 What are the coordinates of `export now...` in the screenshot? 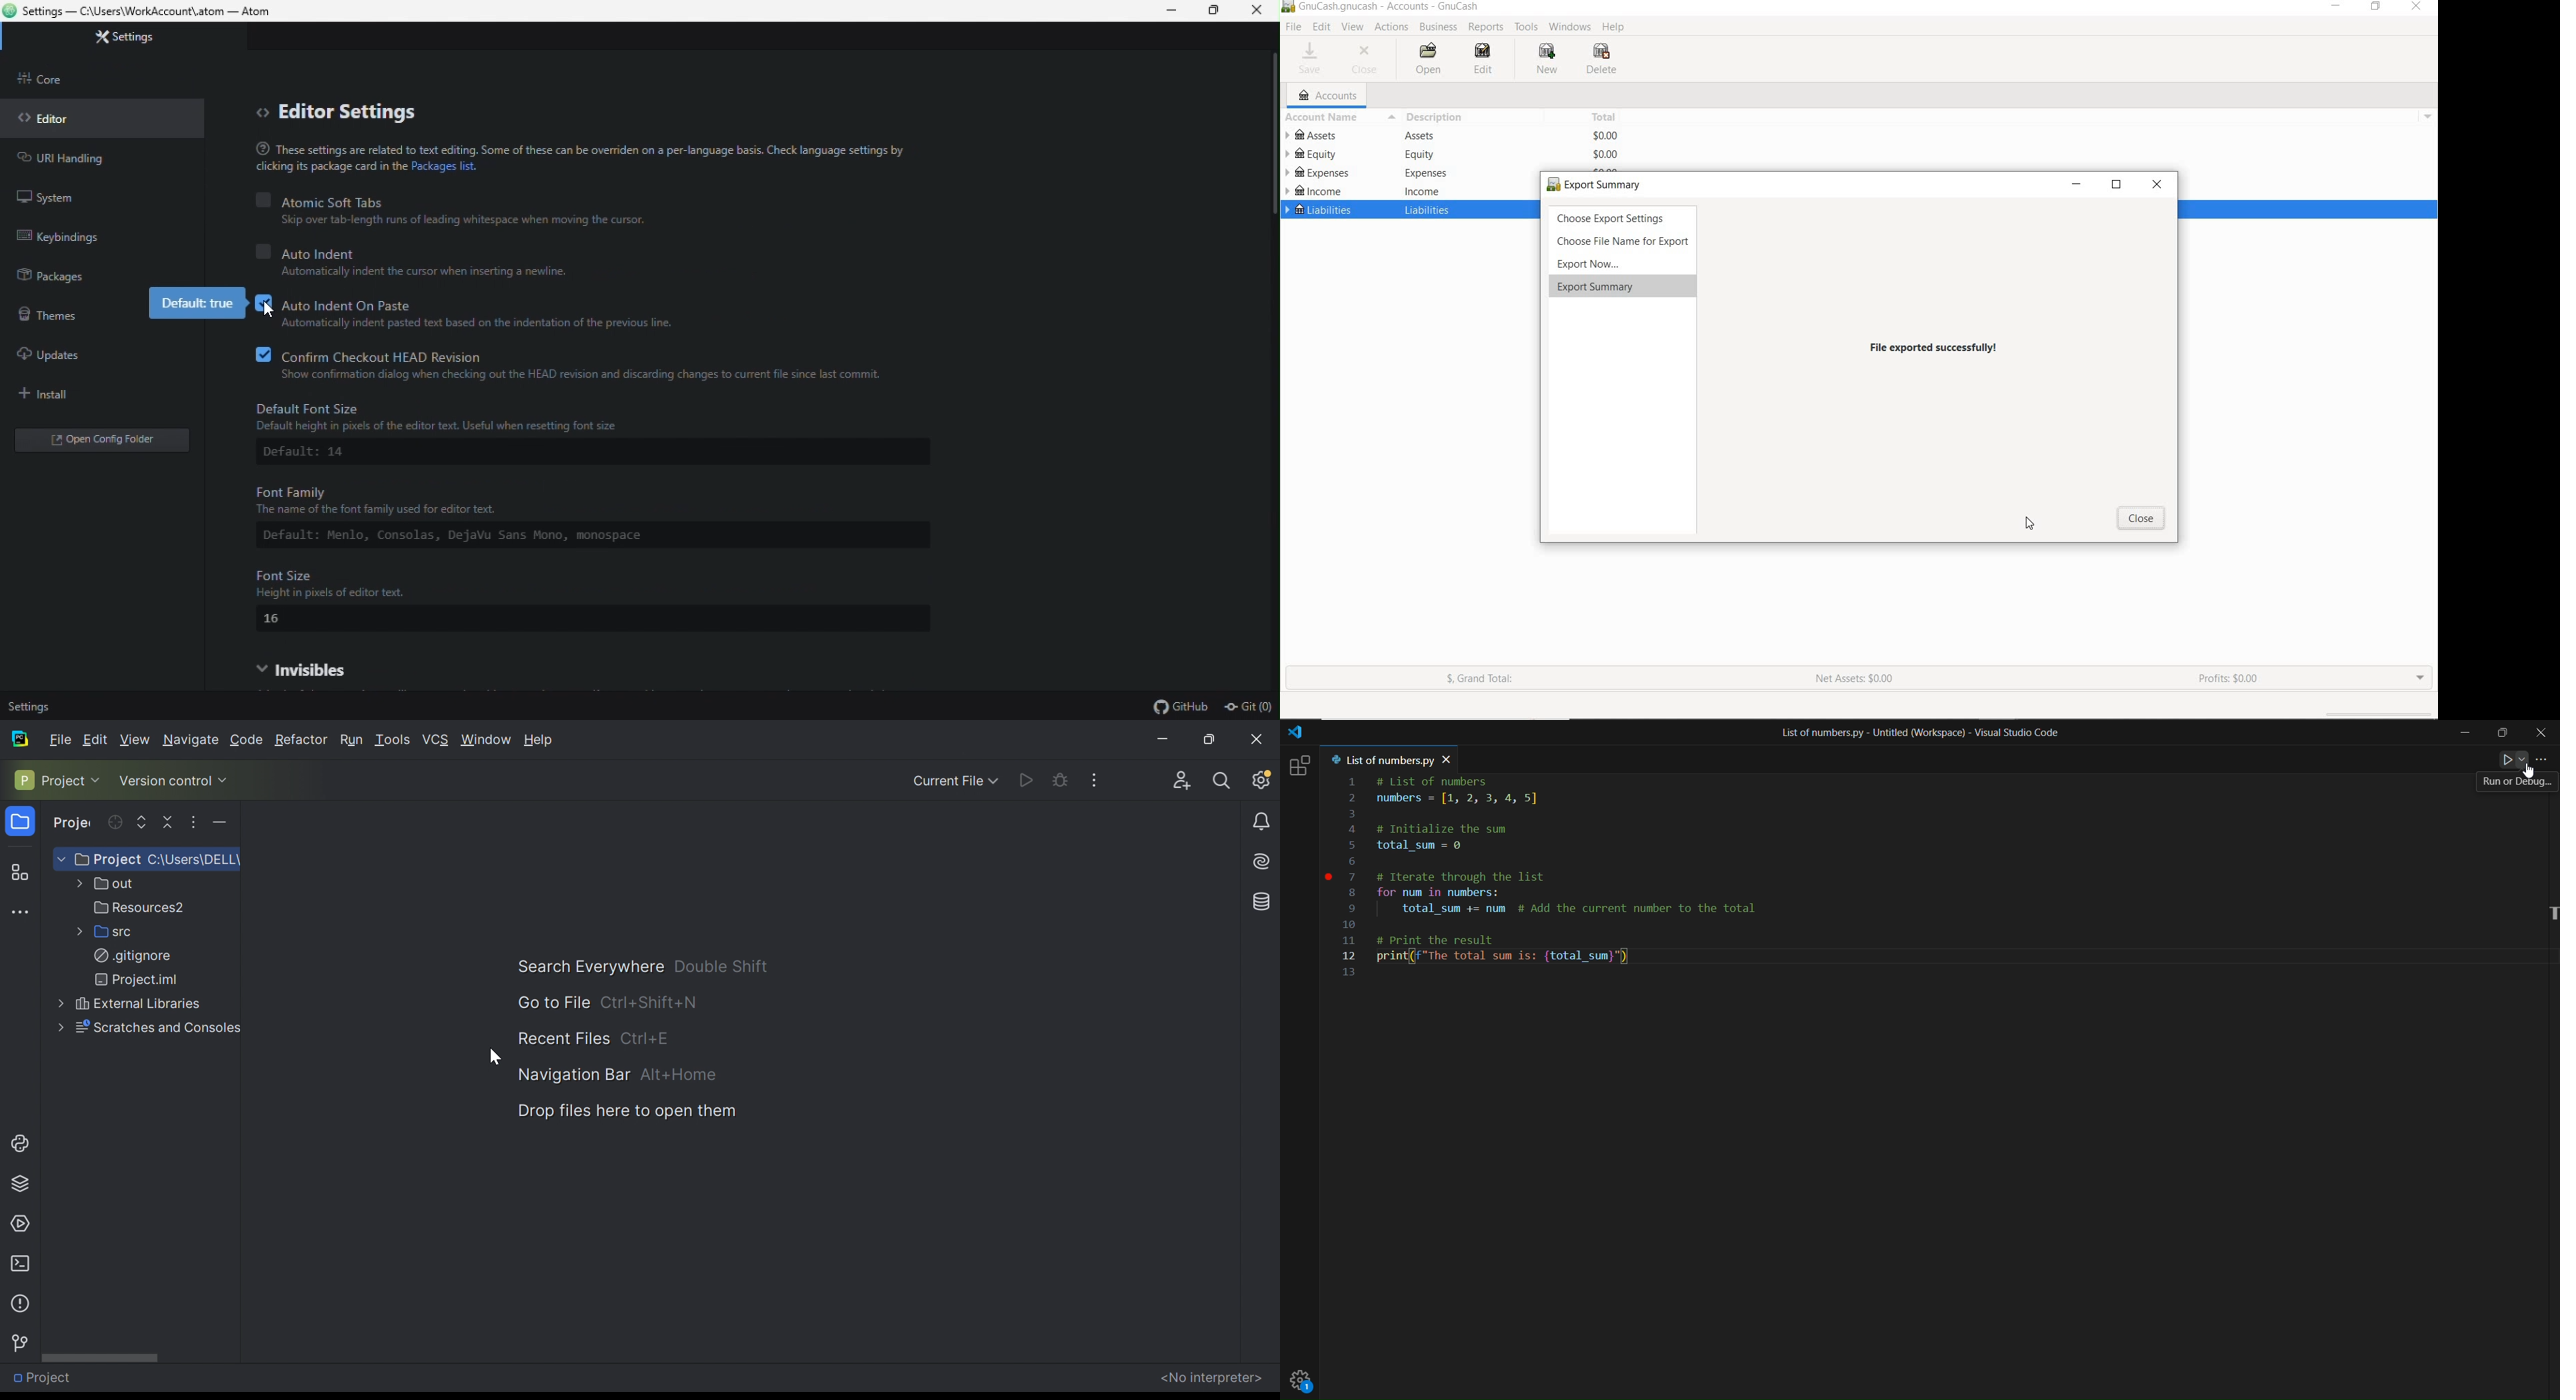 It's located at (1592, 263).